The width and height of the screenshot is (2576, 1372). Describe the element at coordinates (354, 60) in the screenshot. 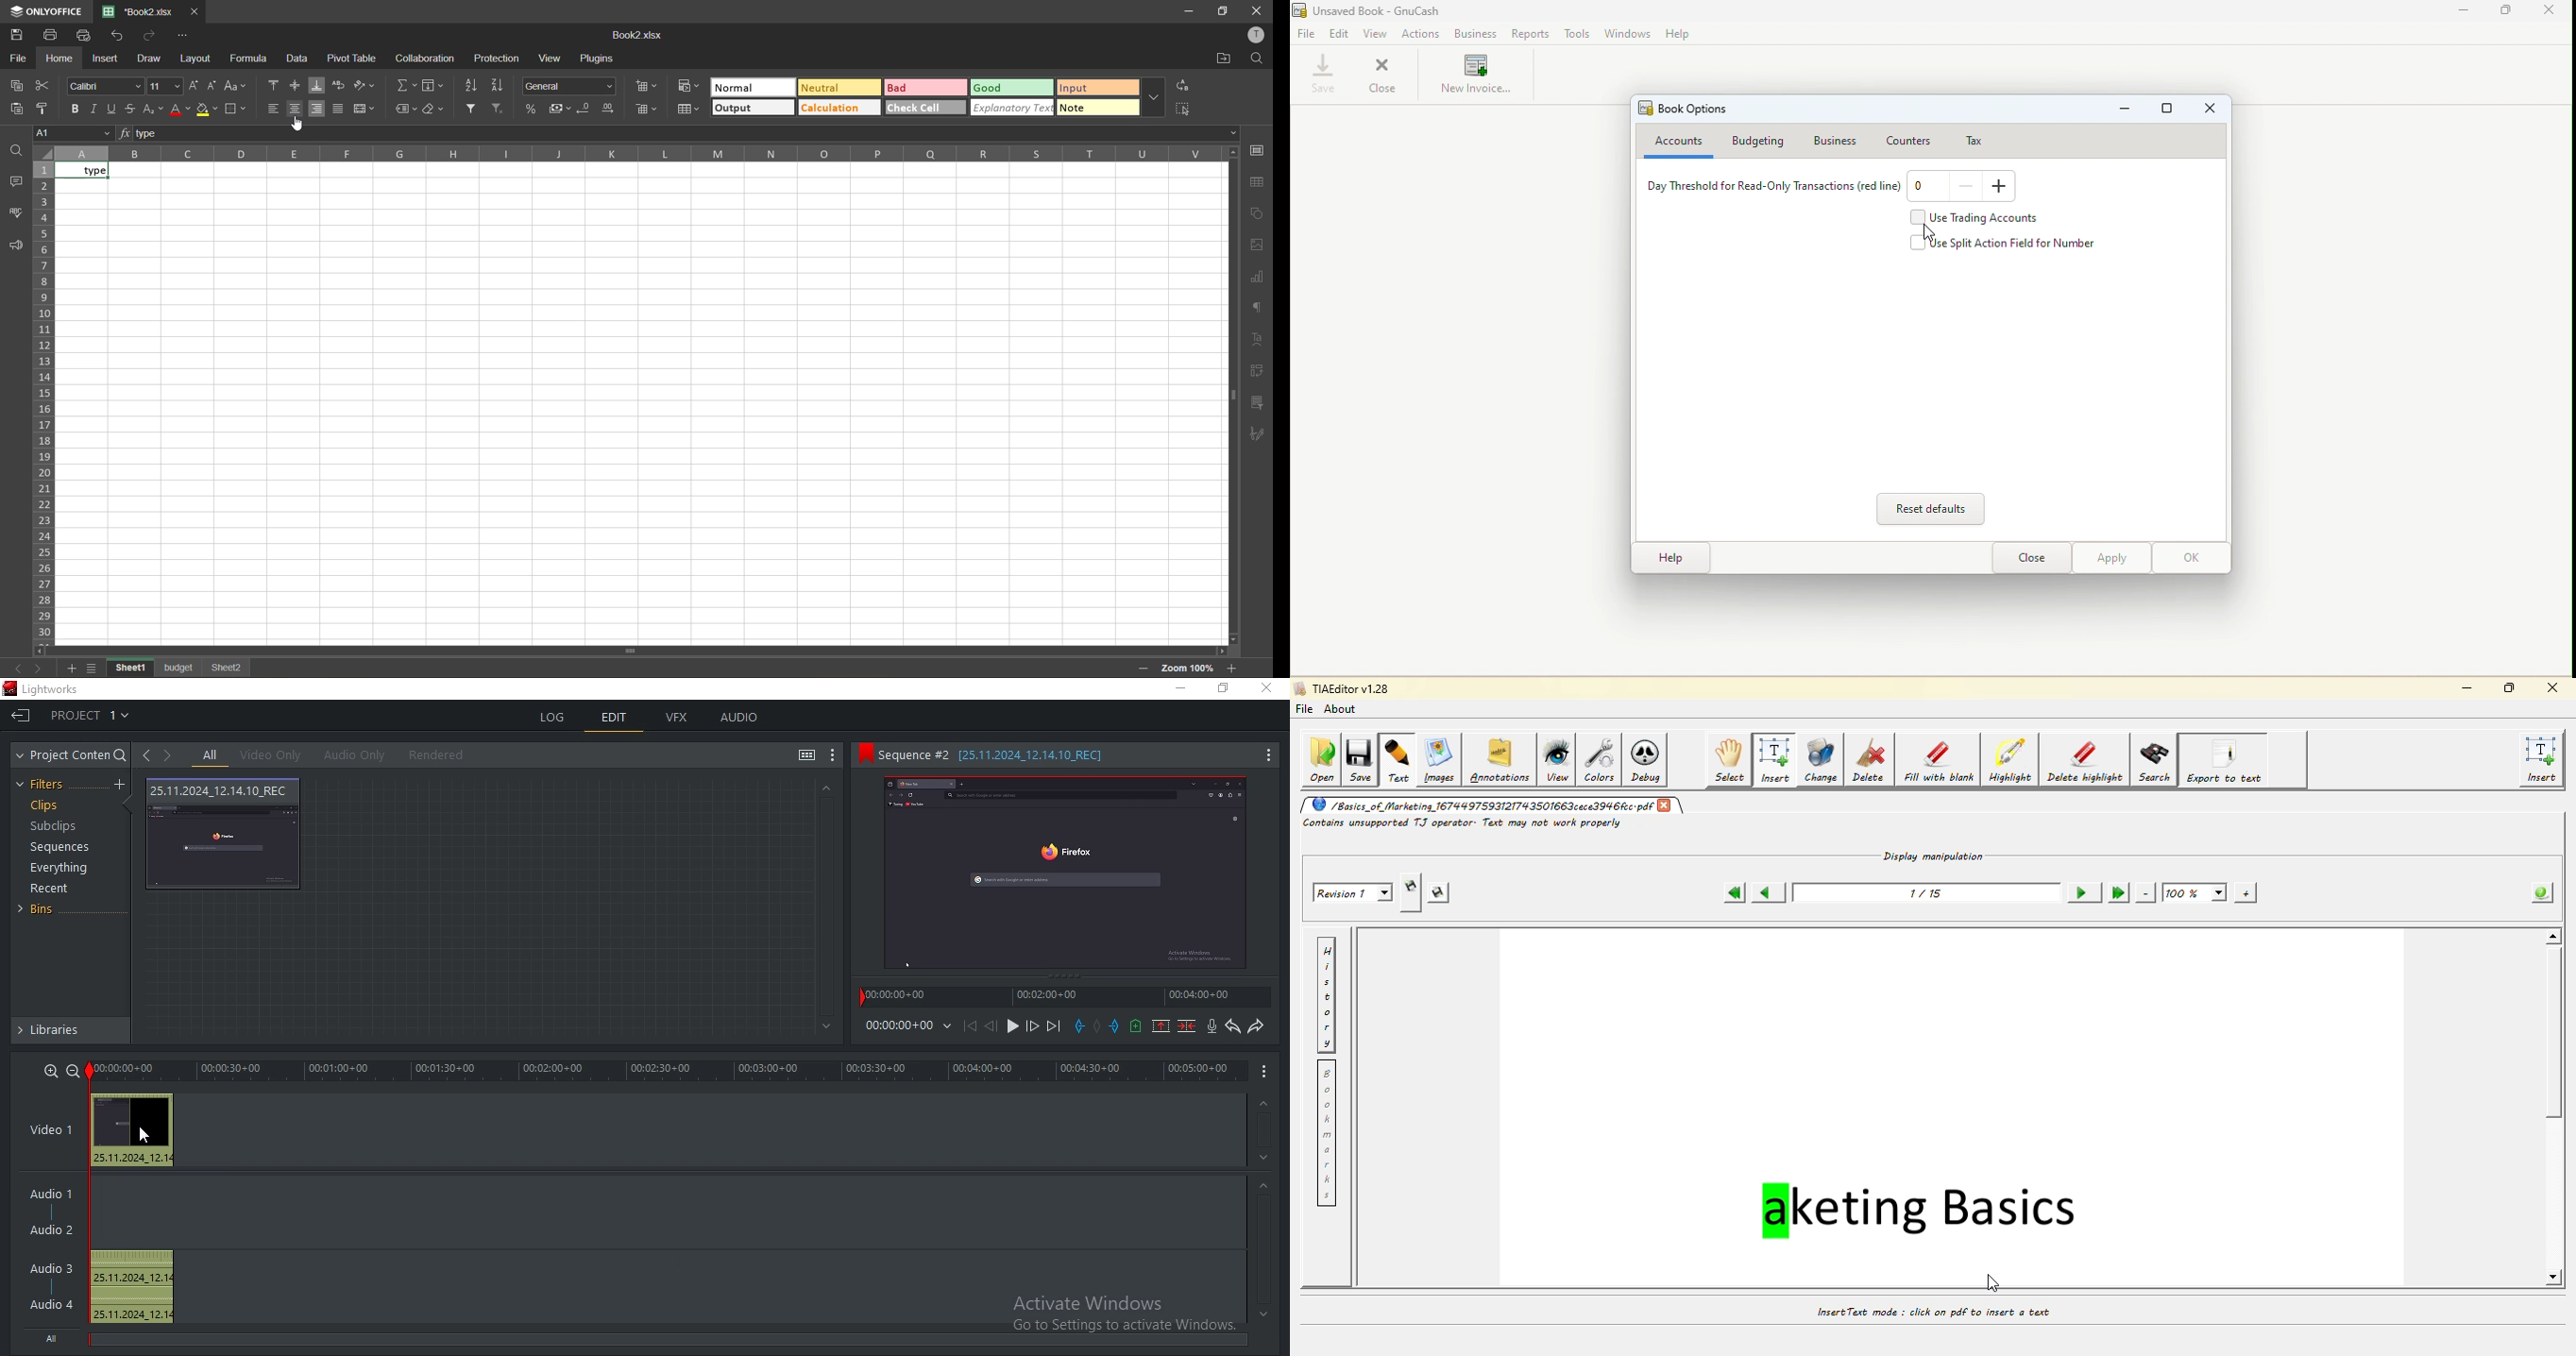

I see `pivot table` at that location.